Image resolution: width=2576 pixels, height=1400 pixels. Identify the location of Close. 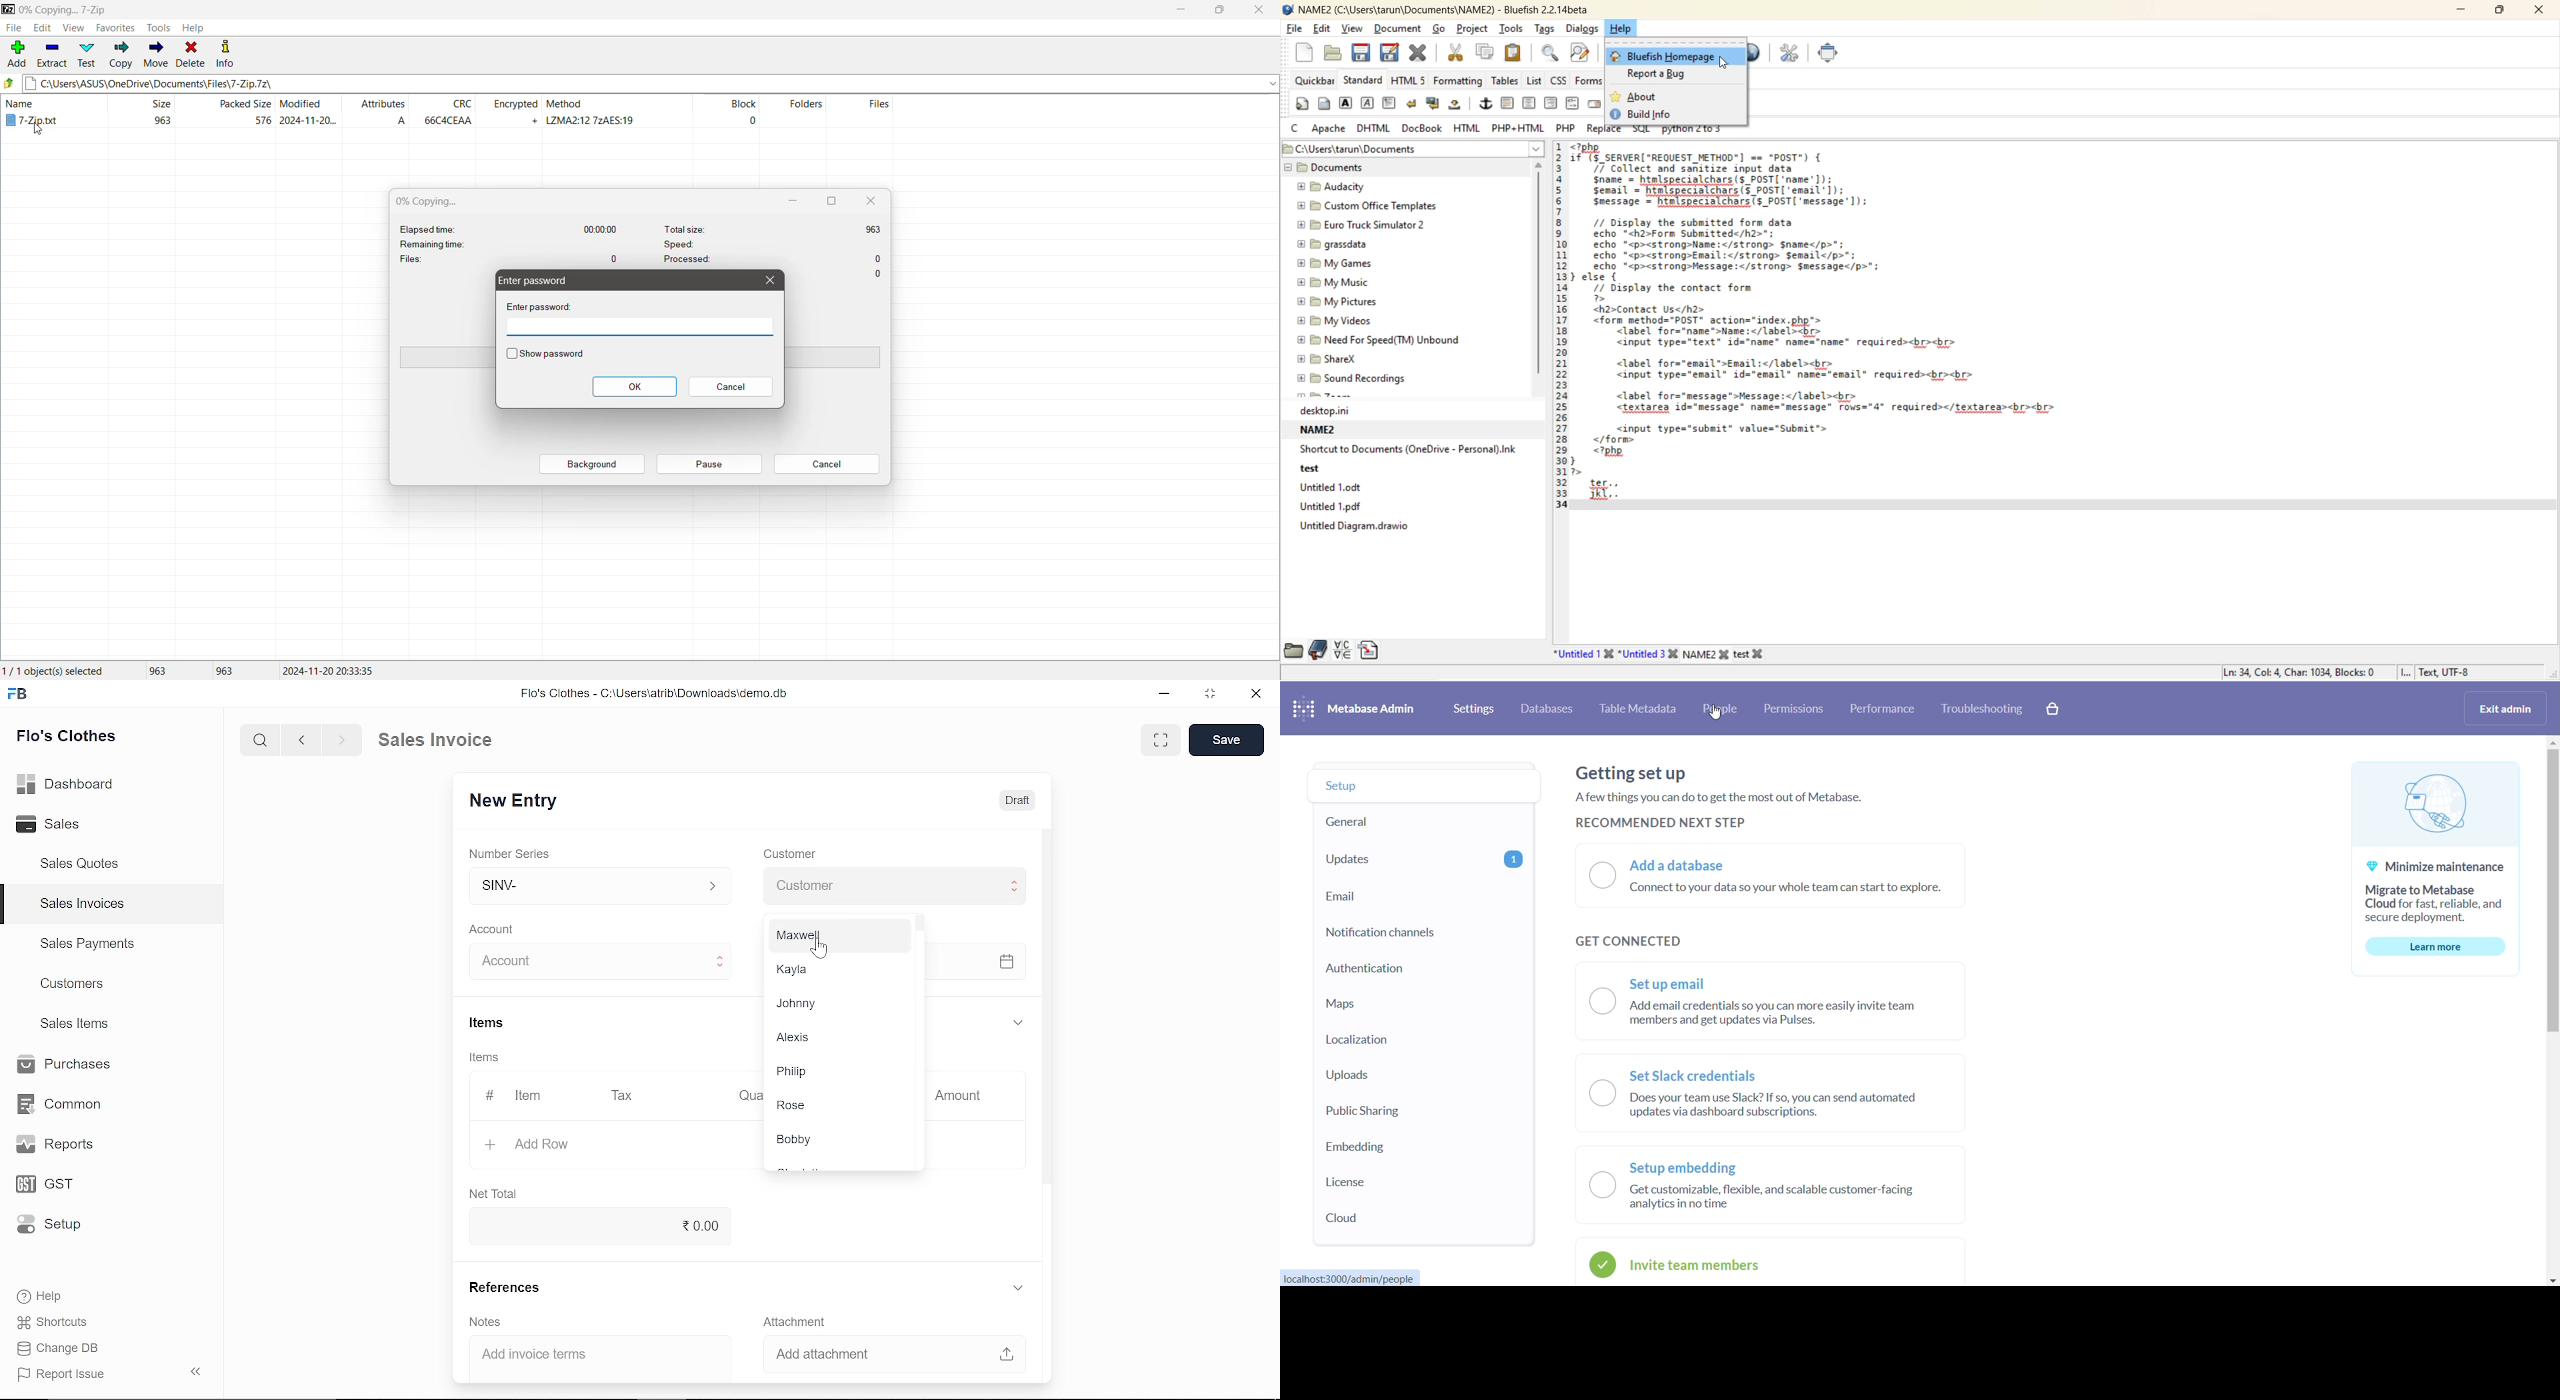
(1261, 10).